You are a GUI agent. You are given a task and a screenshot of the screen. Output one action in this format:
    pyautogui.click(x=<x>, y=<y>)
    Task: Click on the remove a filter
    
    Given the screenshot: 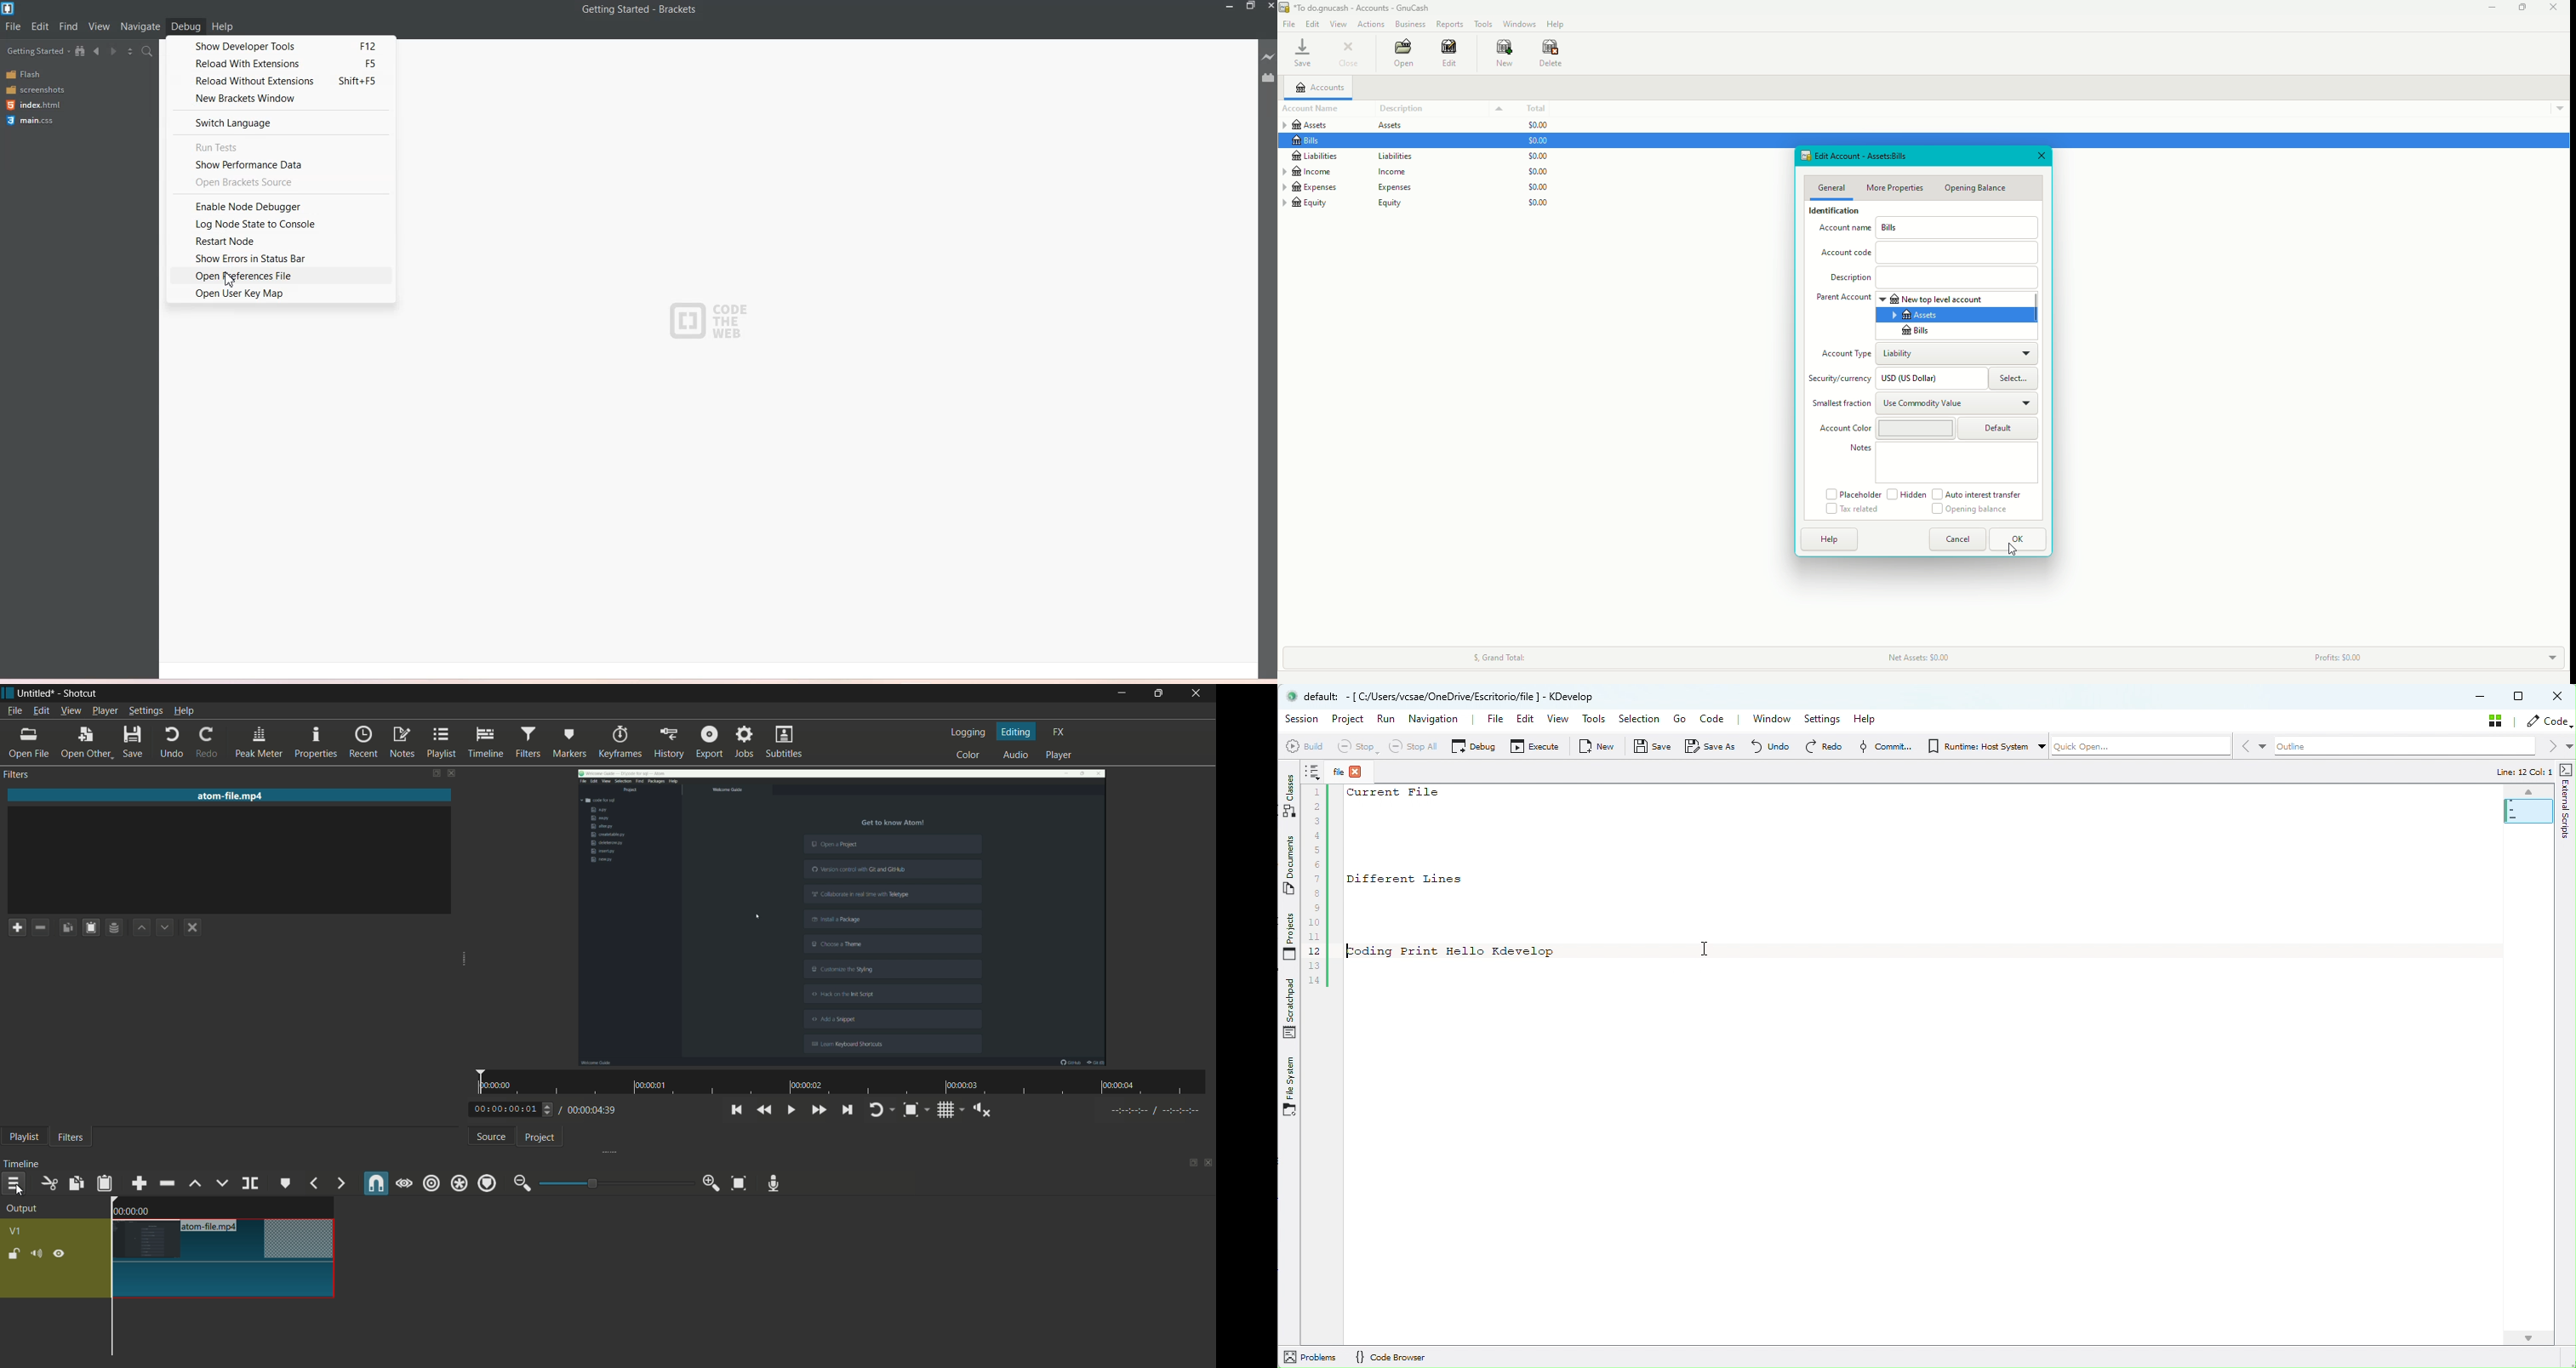 What is the action you would take?
    pyautogui.click(x=41, y=927)
    